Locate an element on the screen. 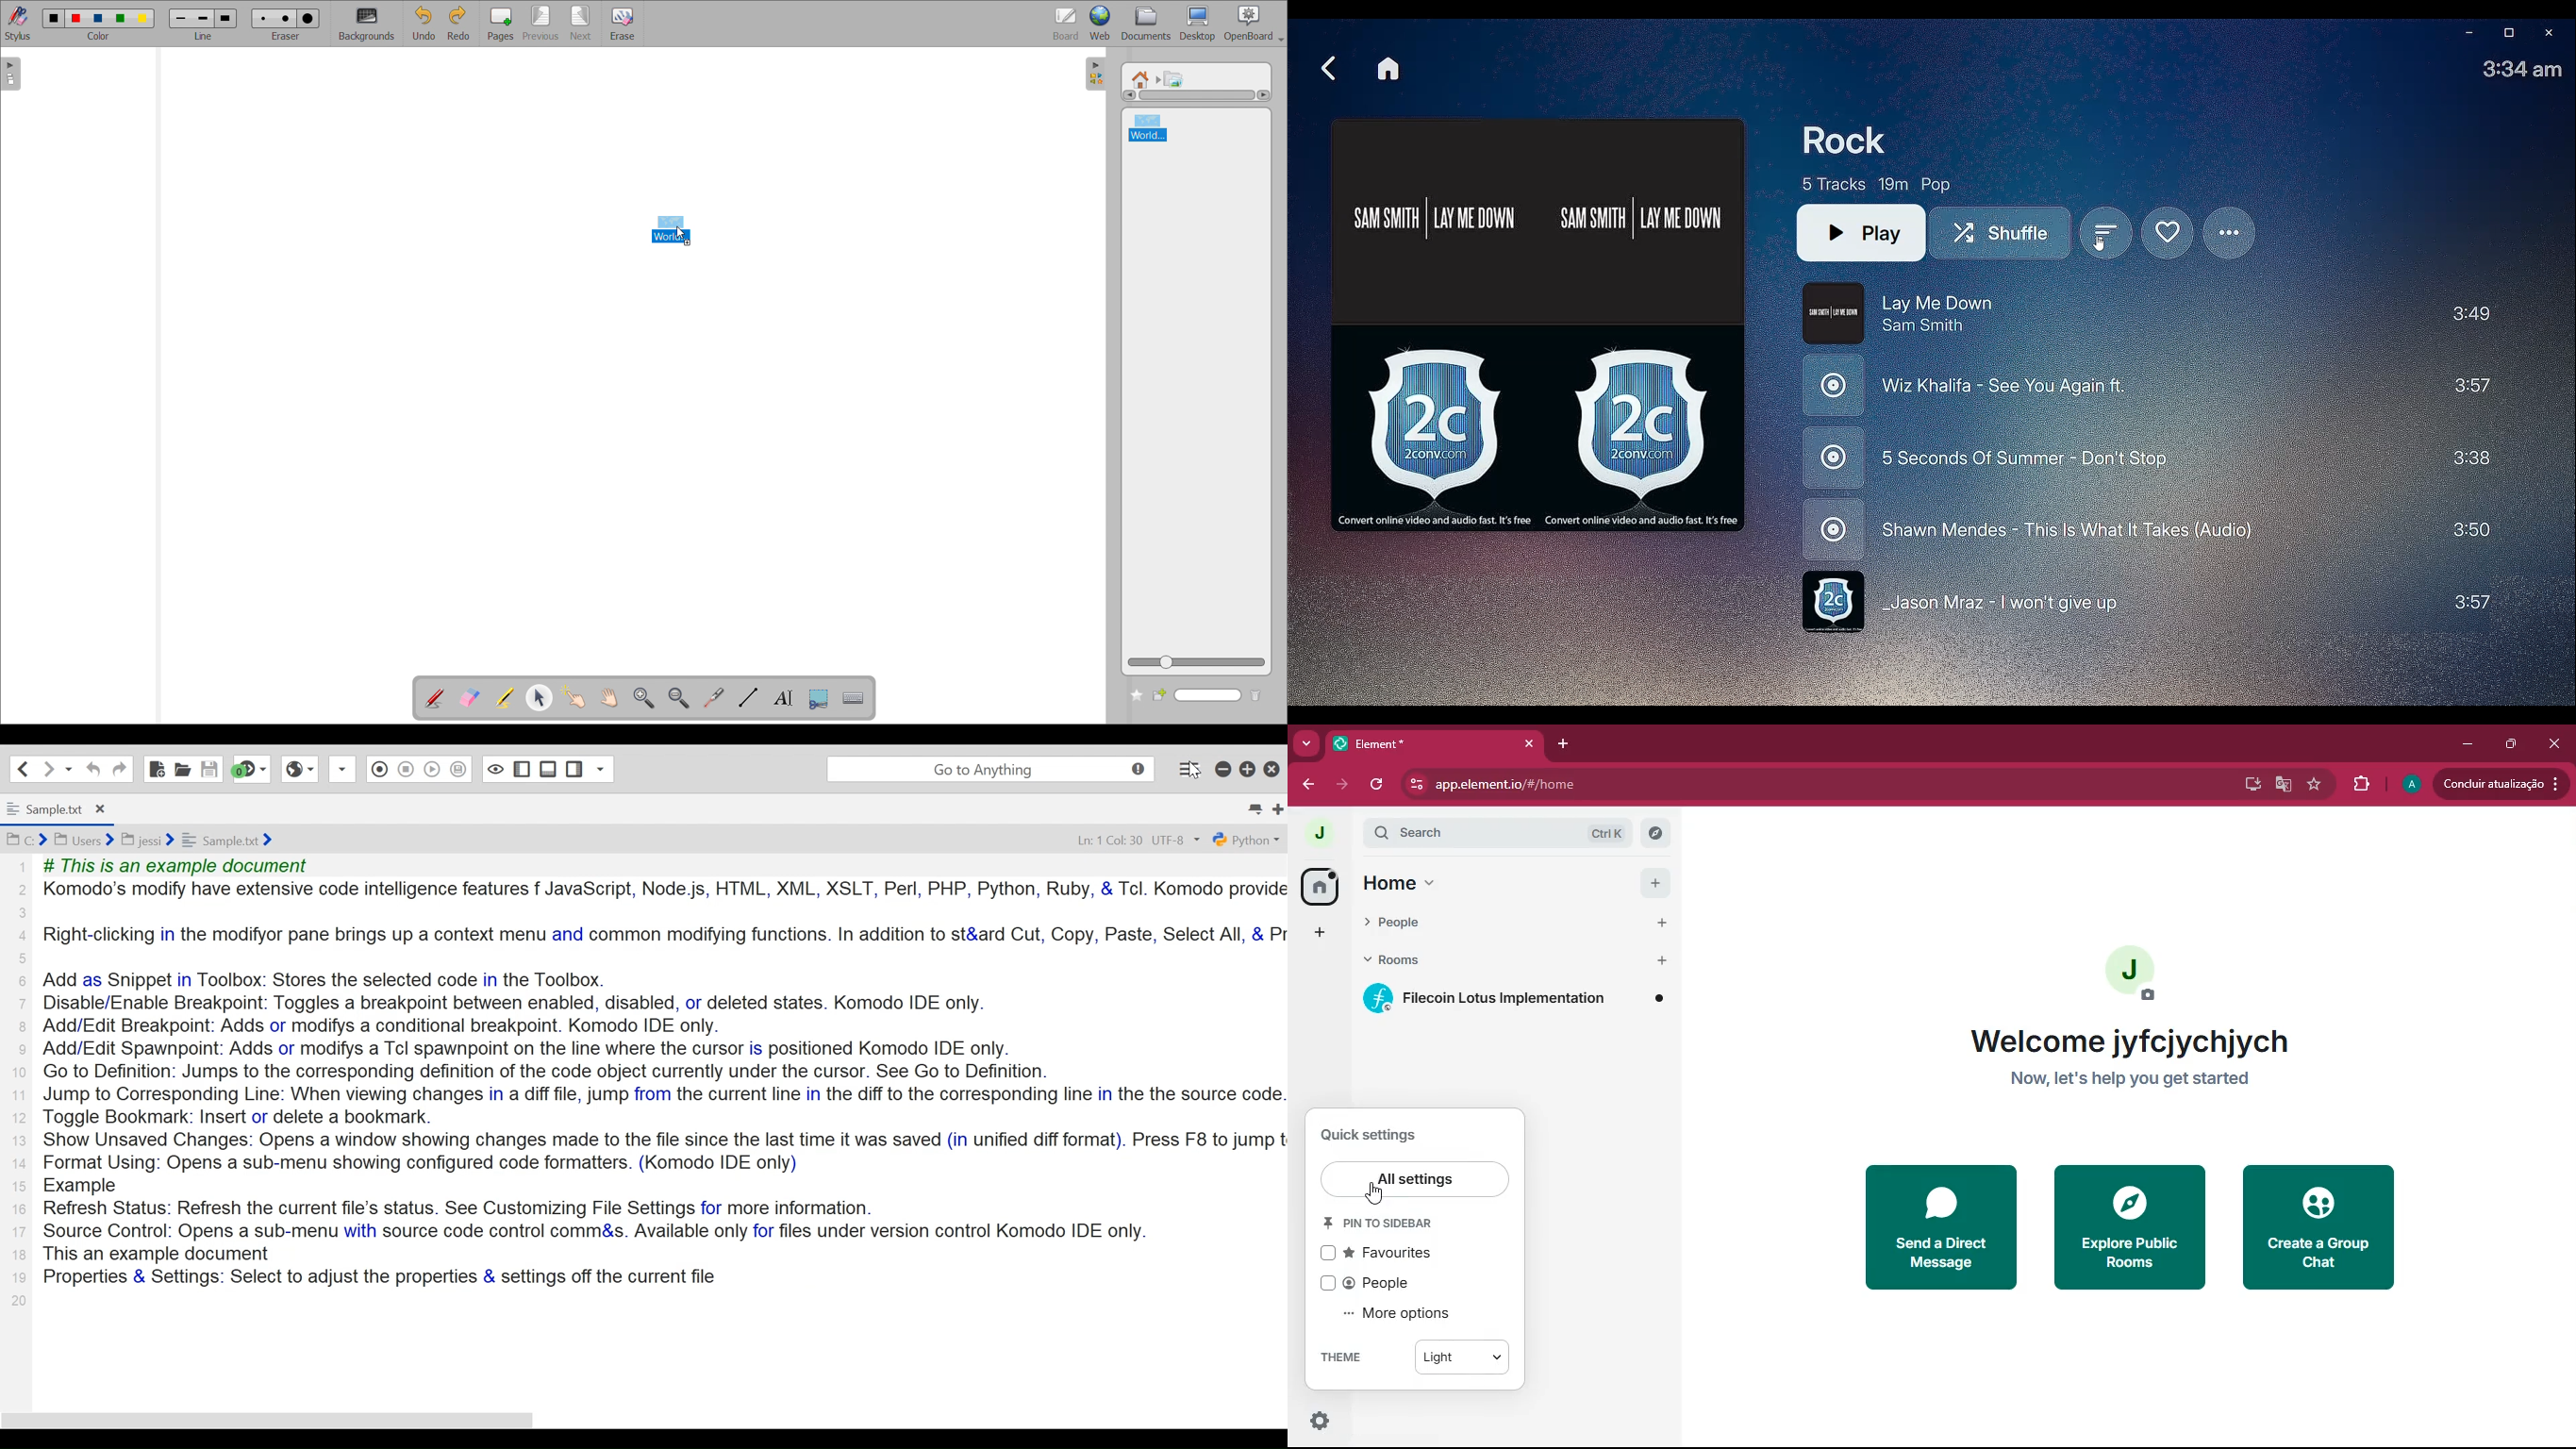  Play is located at coordinates (1861, 233).